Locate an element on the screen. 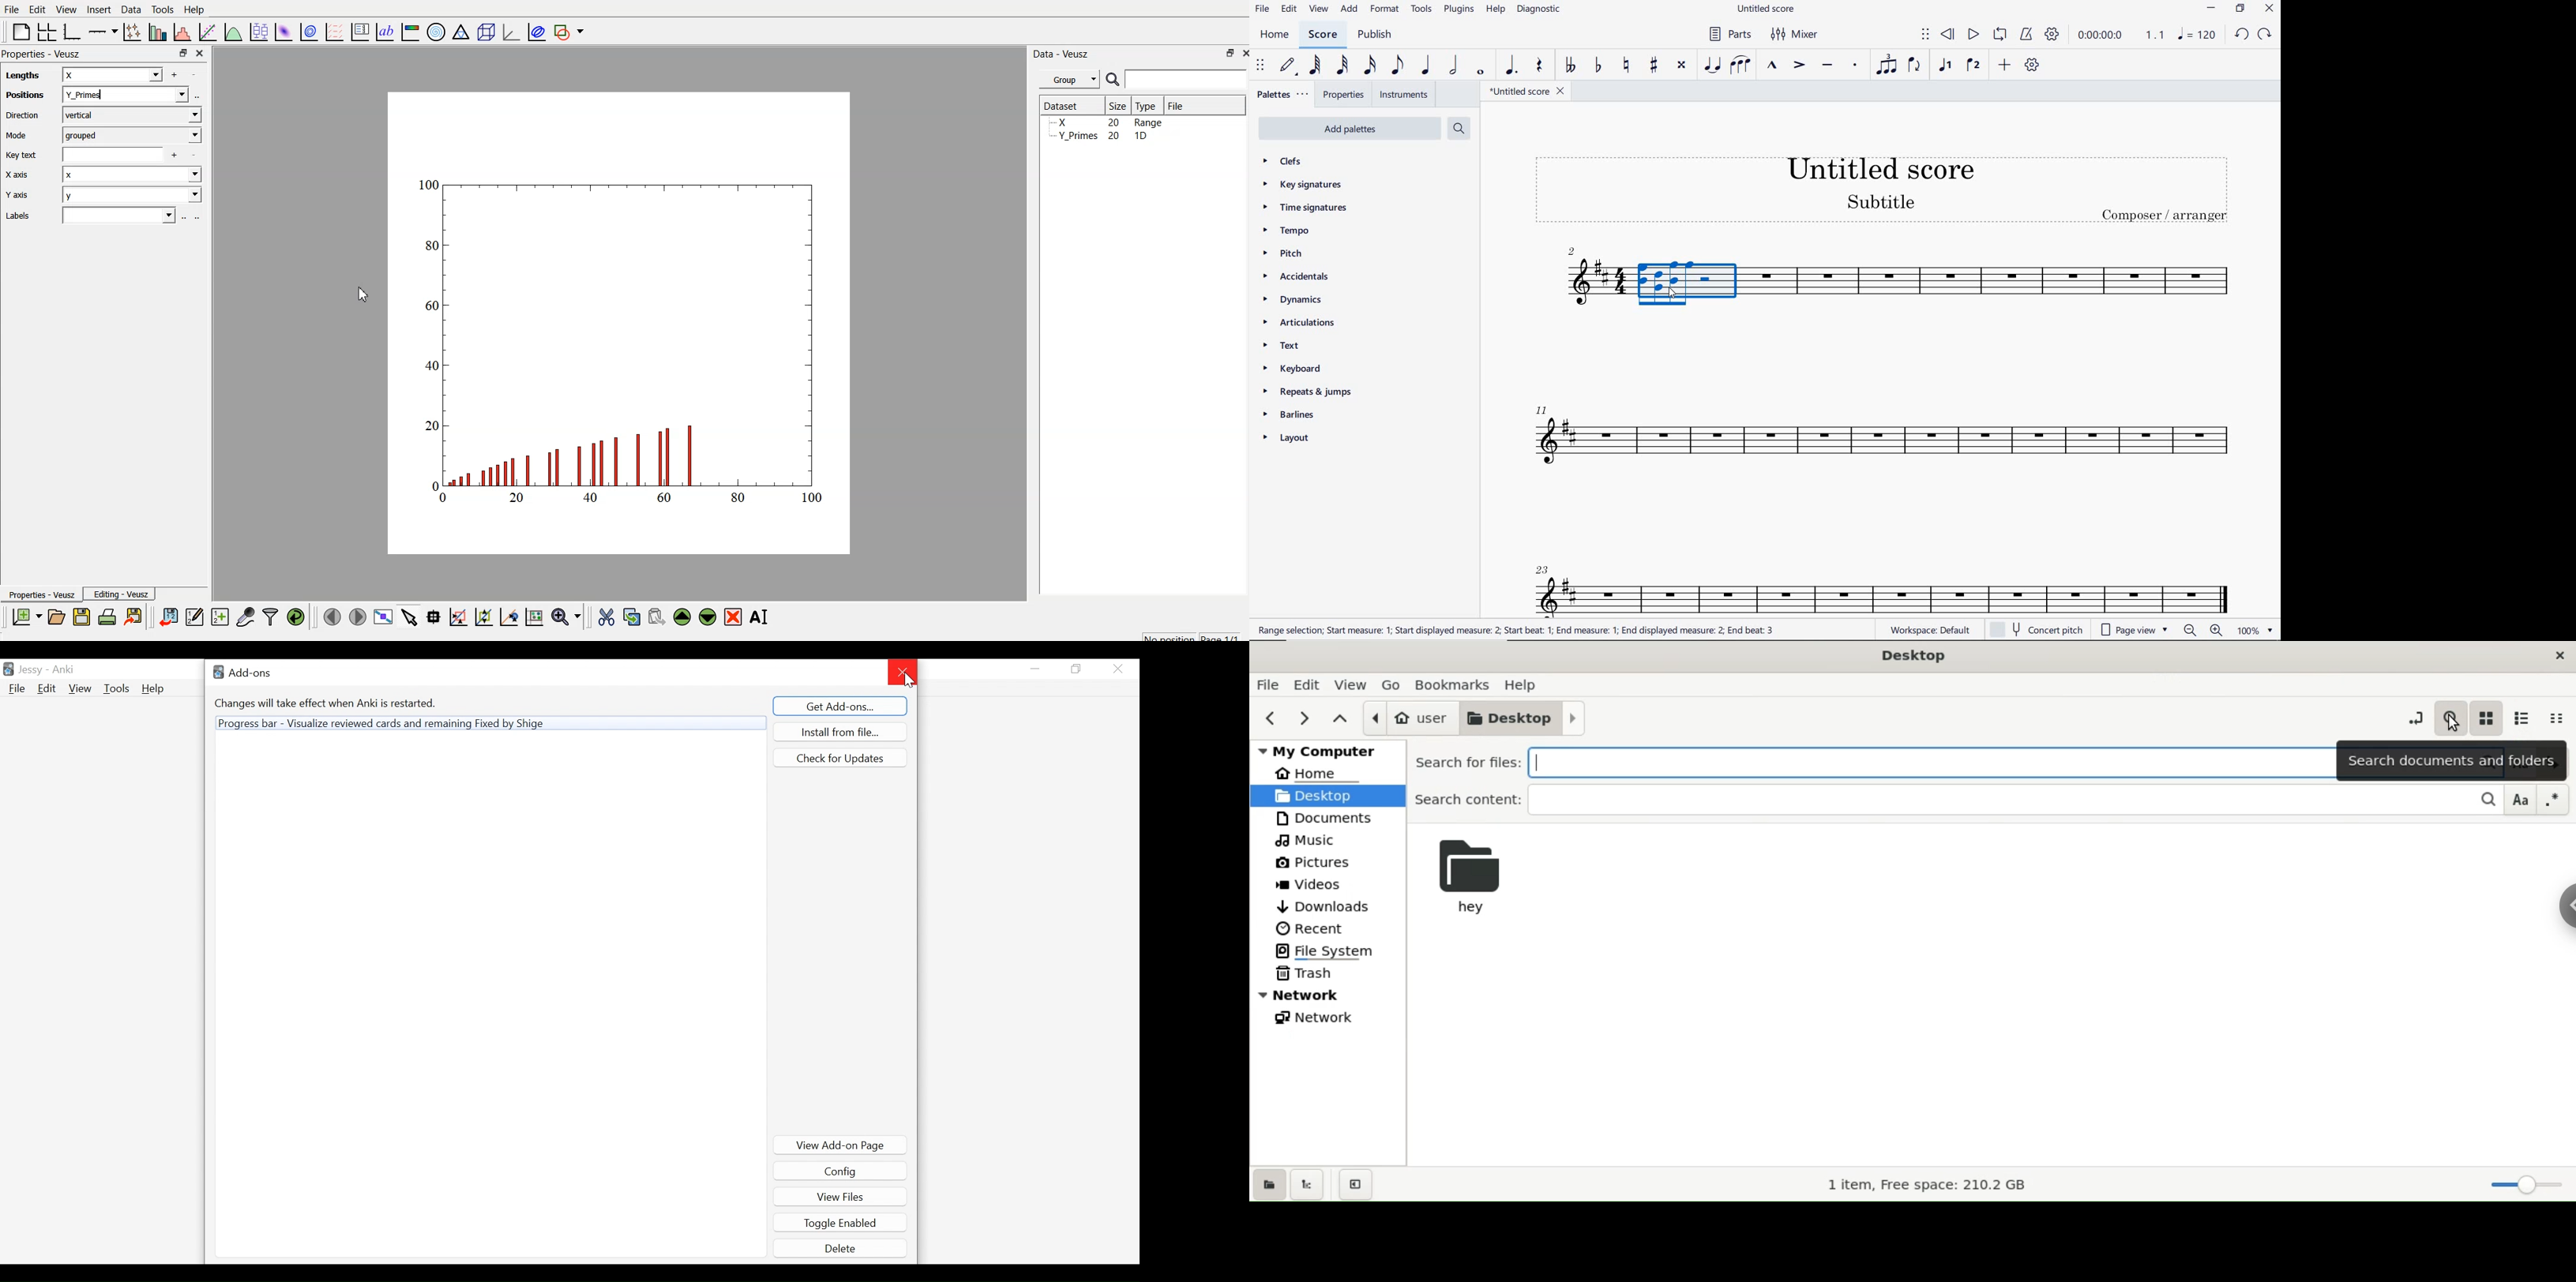  Help is located at coordinates (156, 690).